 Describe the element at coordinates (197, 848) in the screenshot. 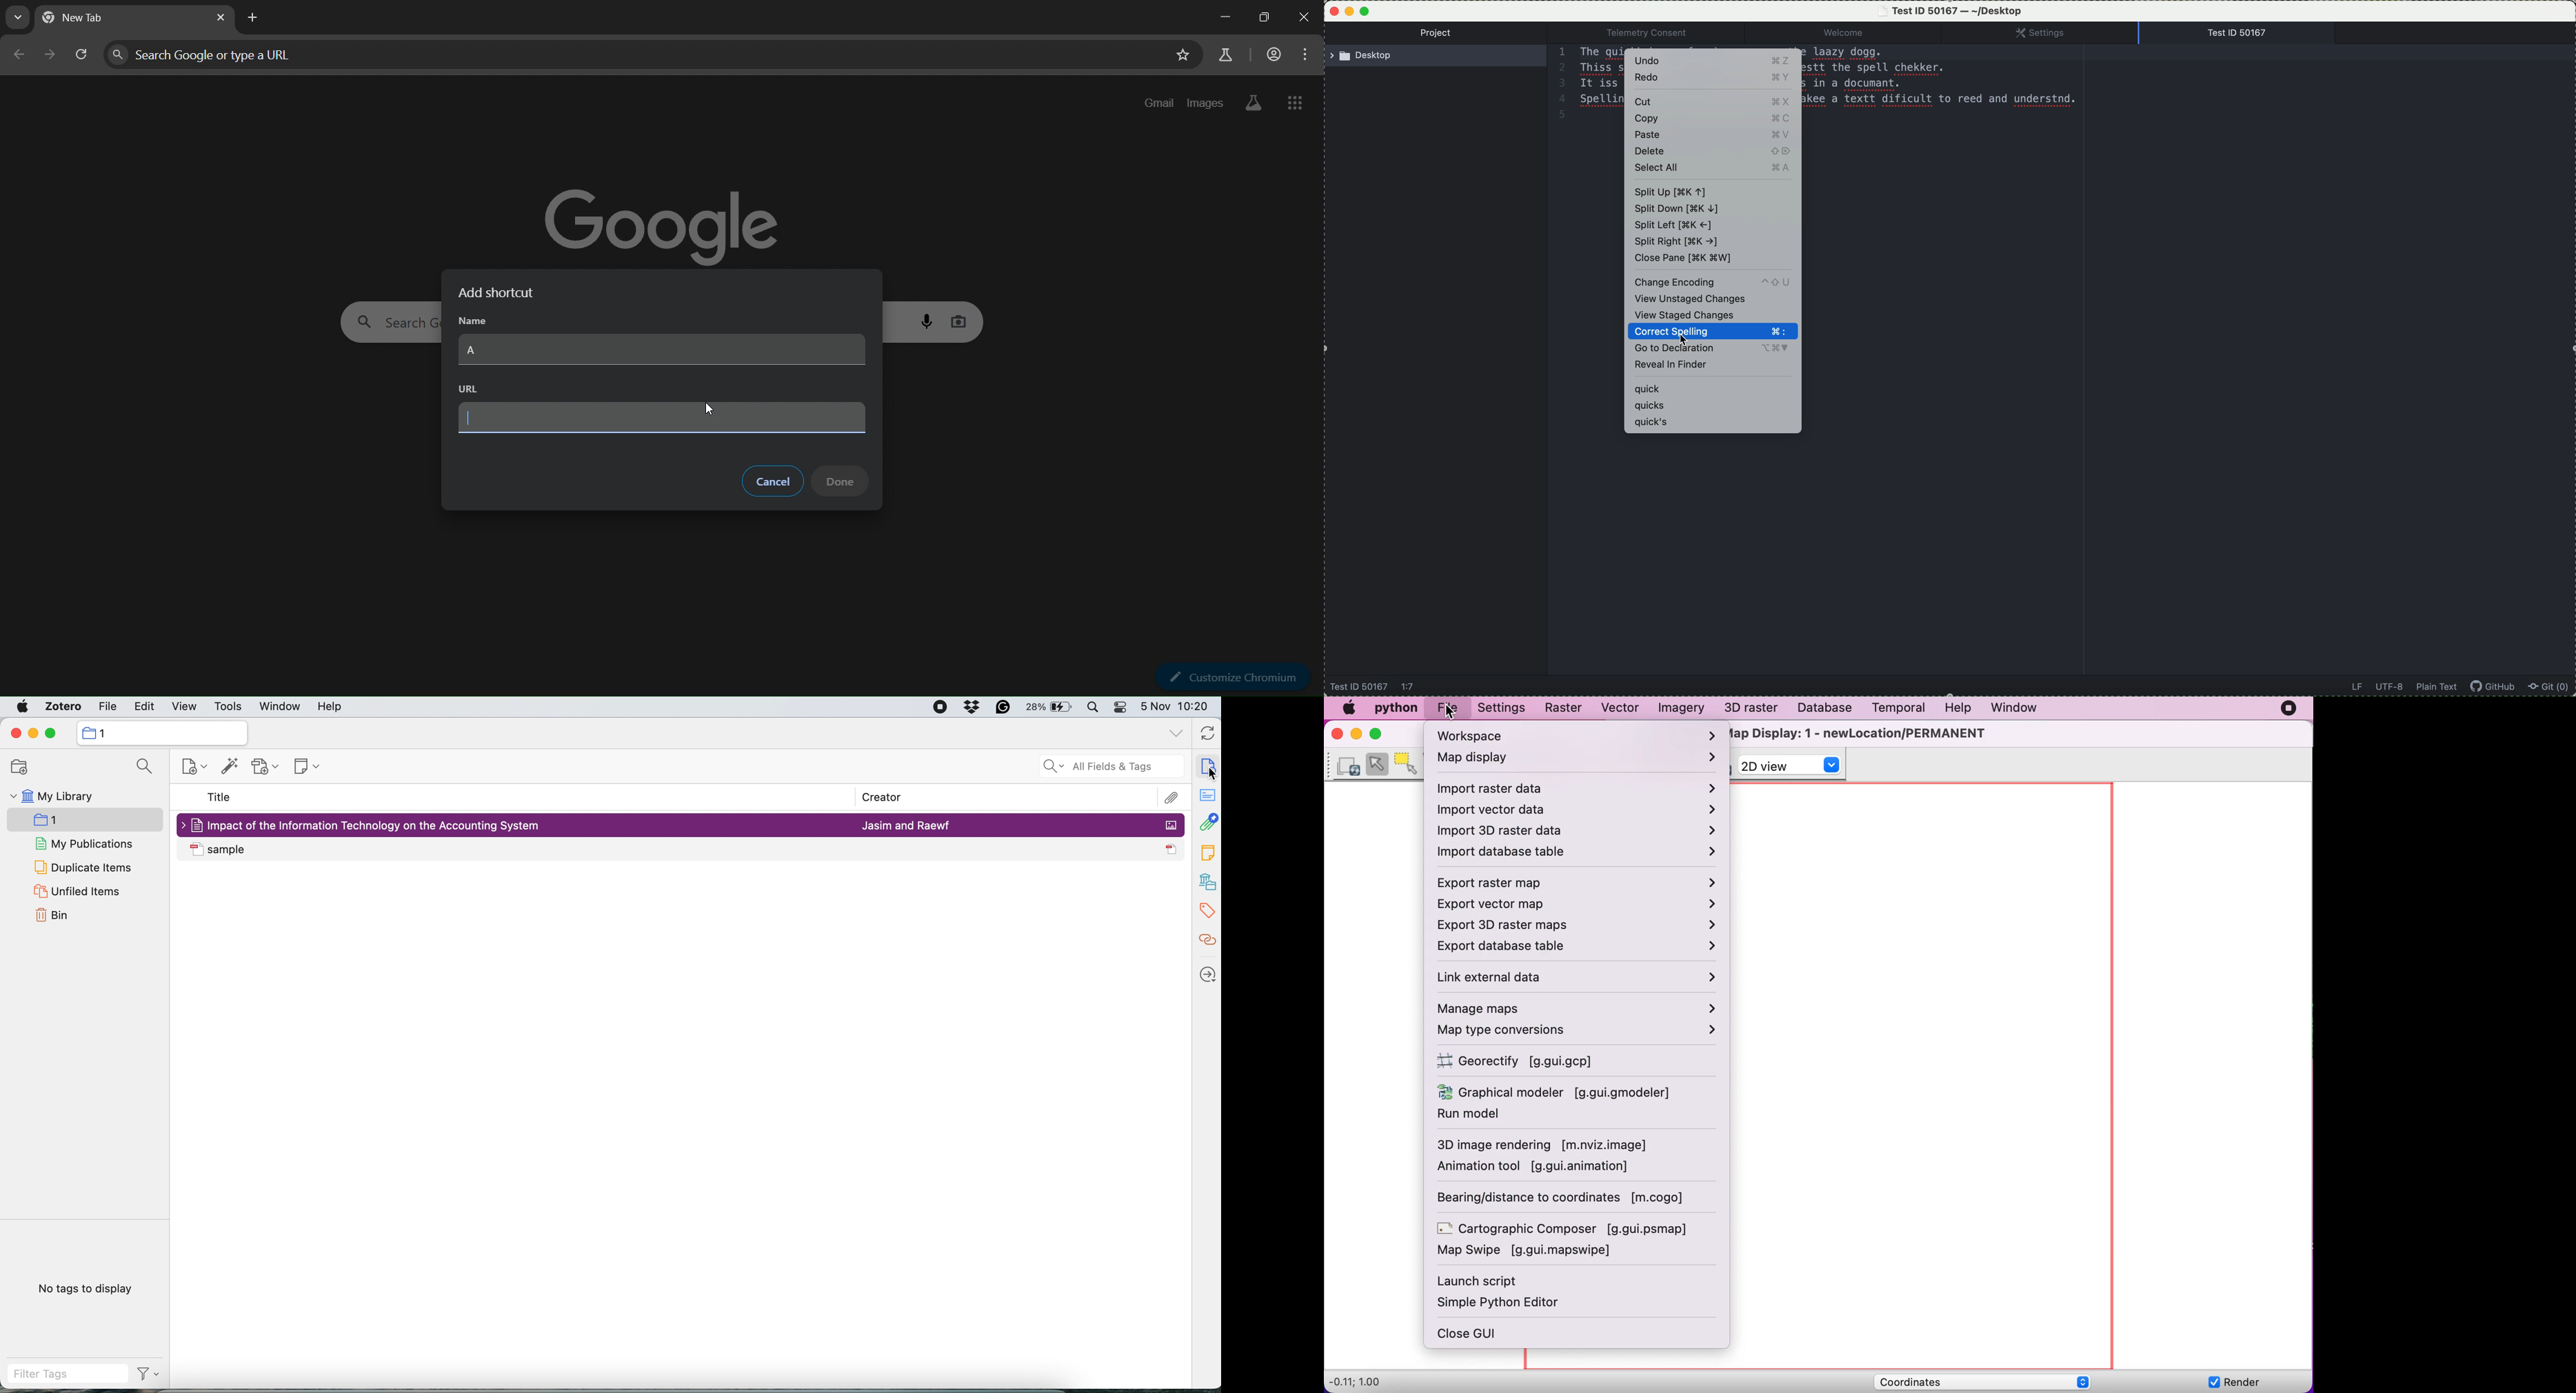

I see `icon` at that location.